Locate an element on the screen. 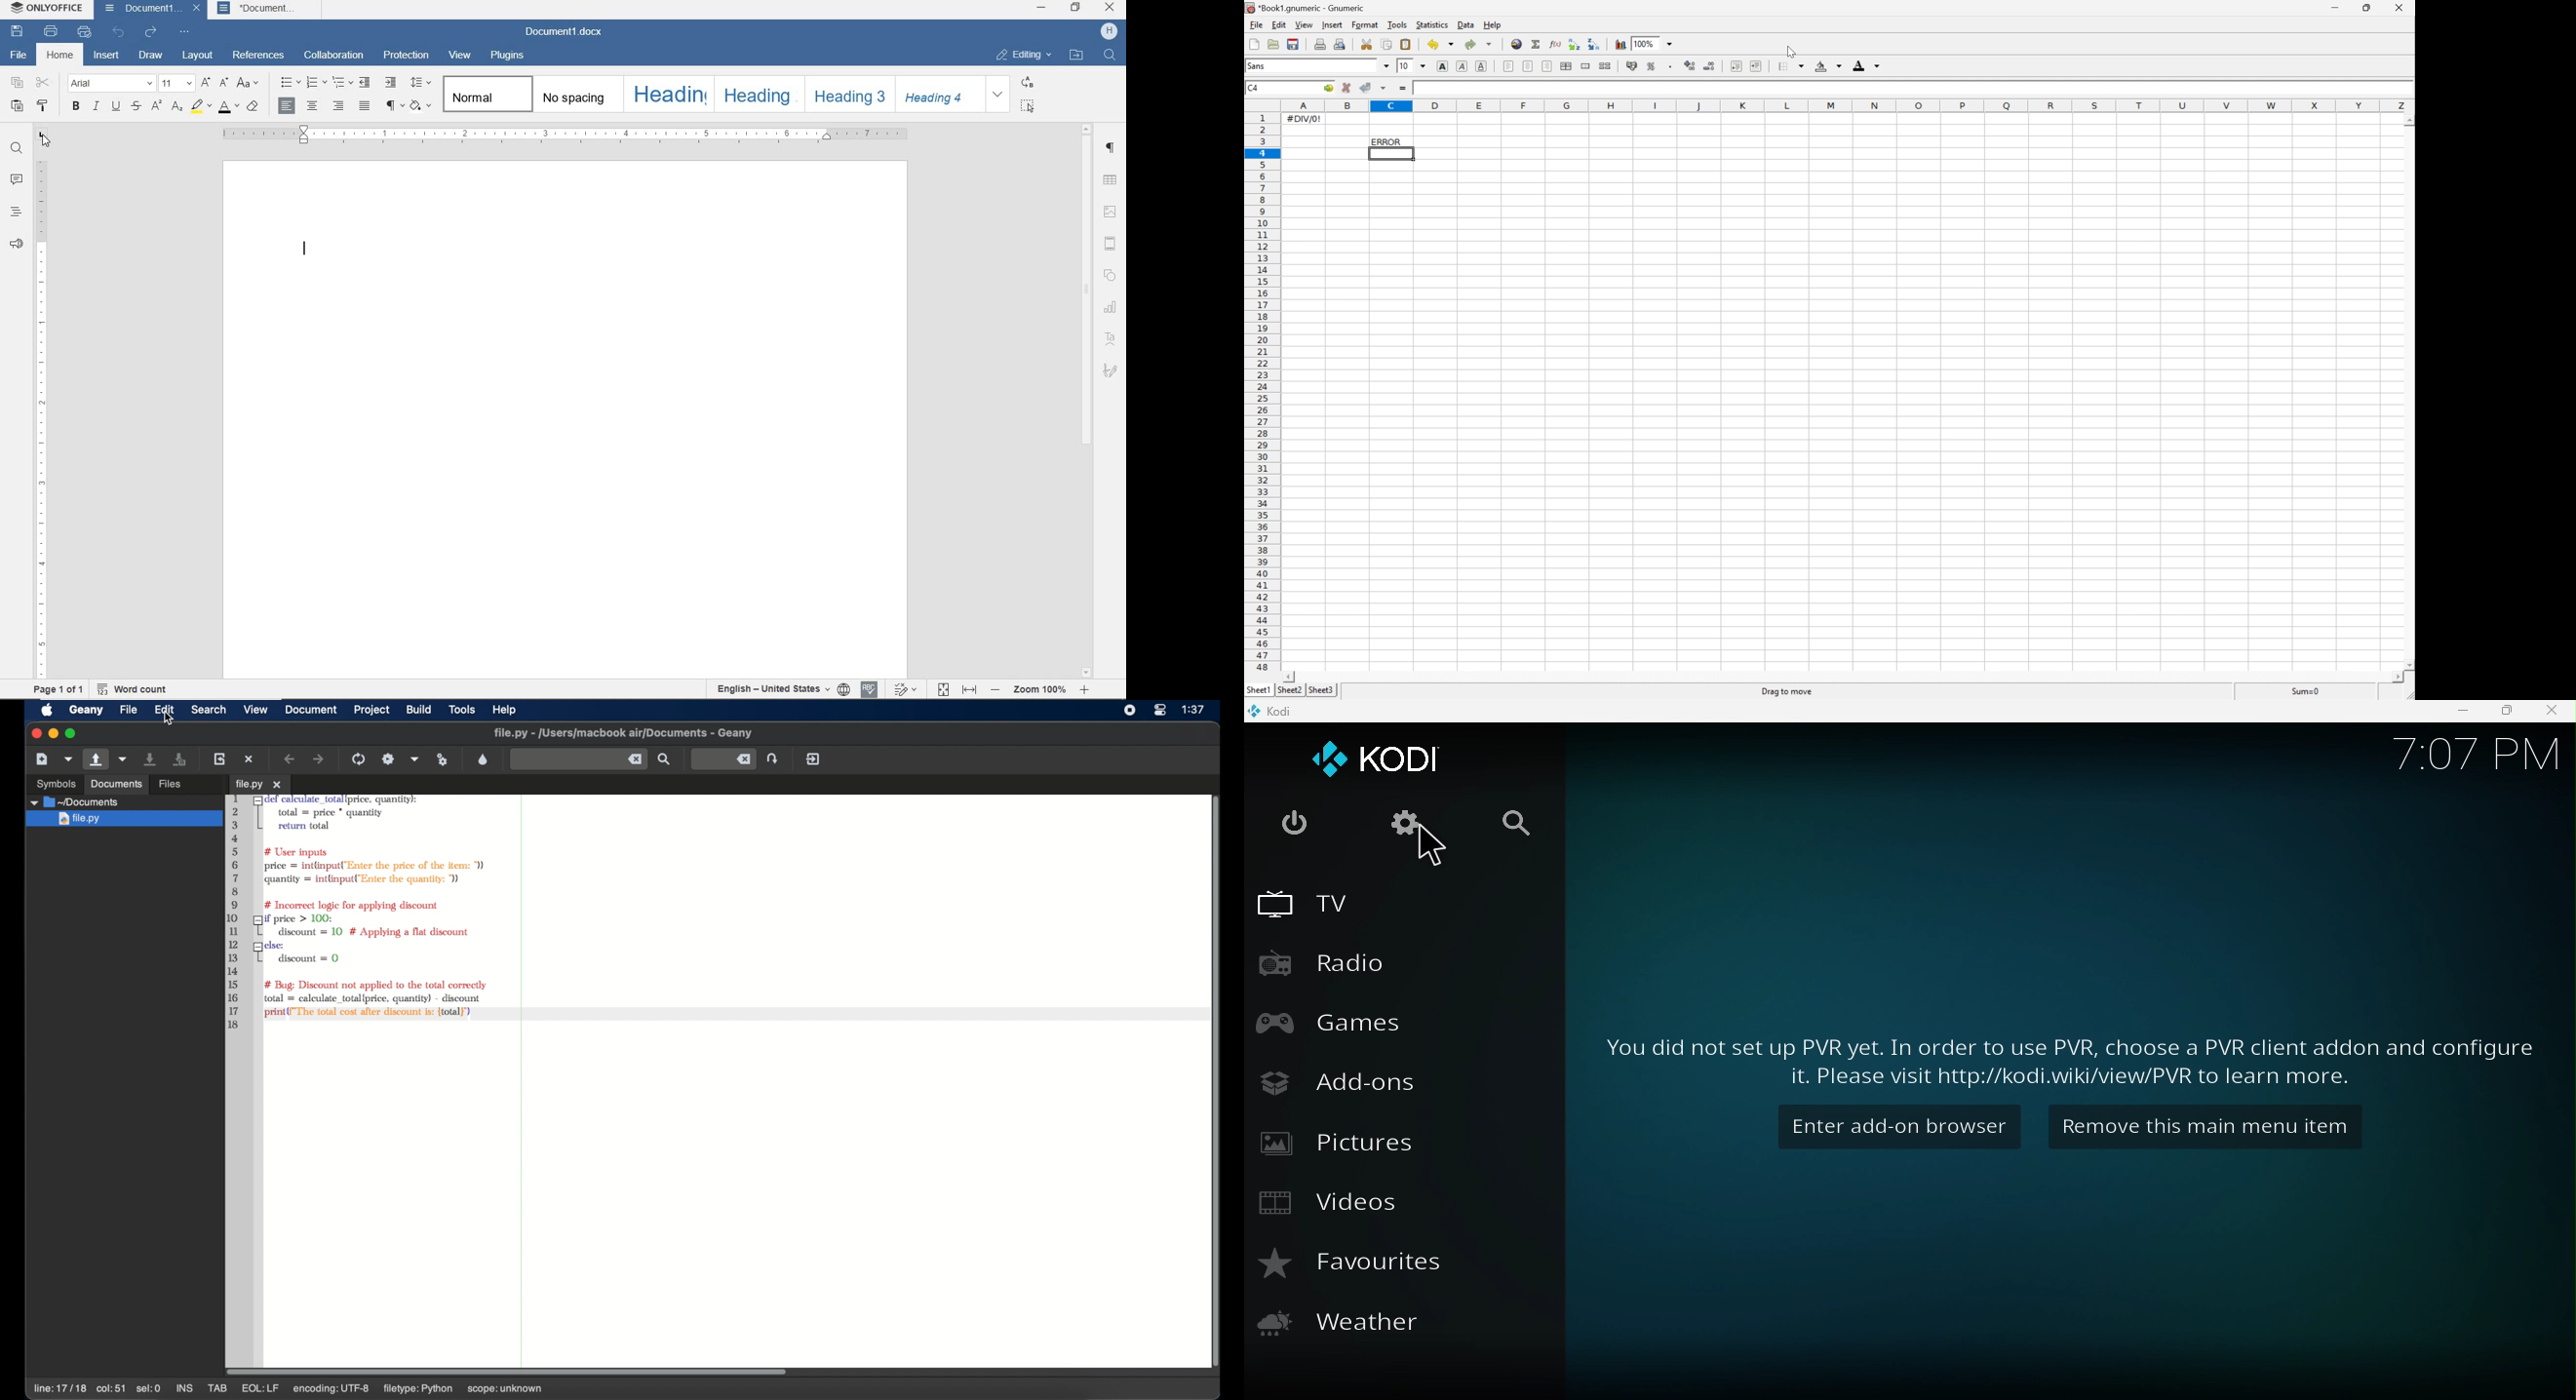 The height and width of the screenshot is (1400, 2576). PRINT is located at coordinates (50, 31).